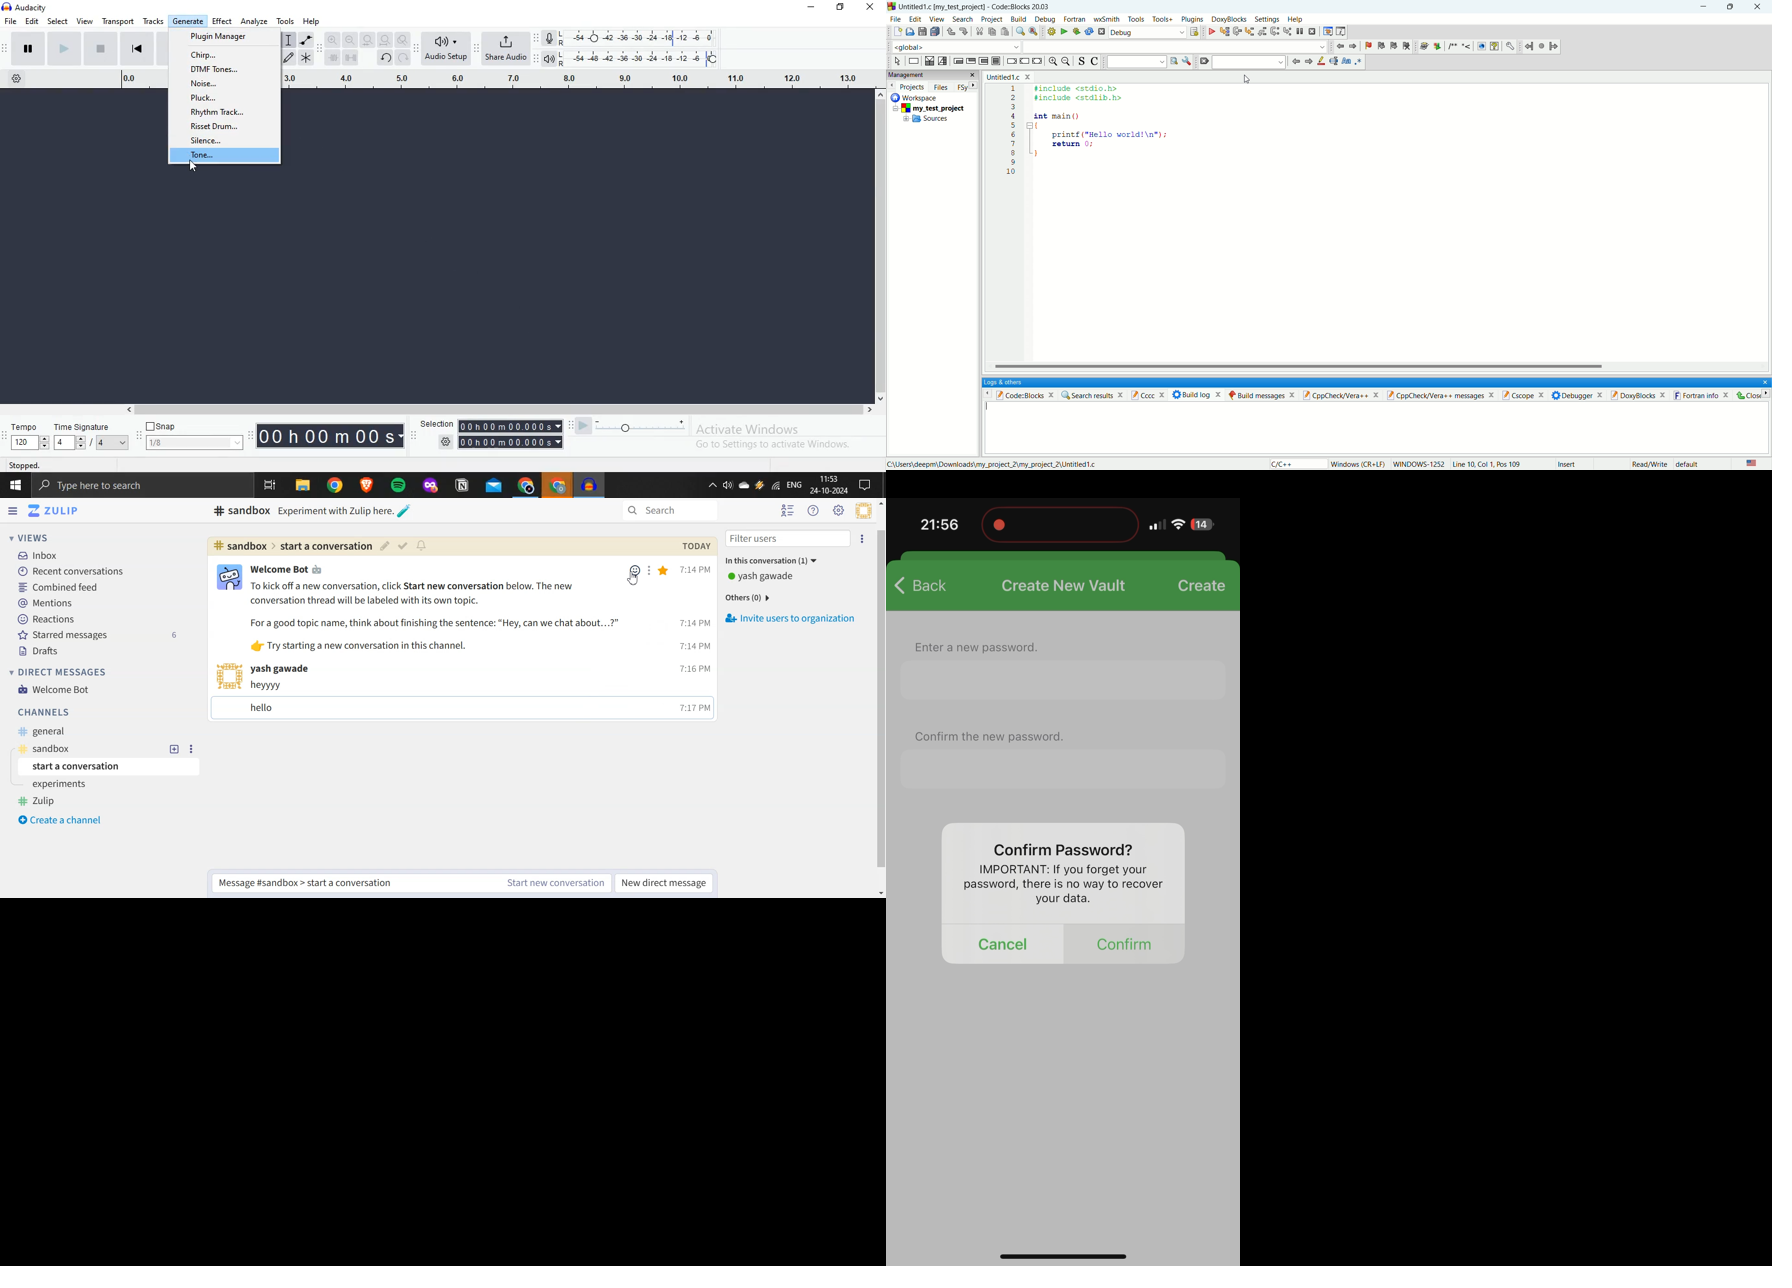  Describe the element at coordinates (1531, 47) in the screenshot. I see `next jump` at that location.